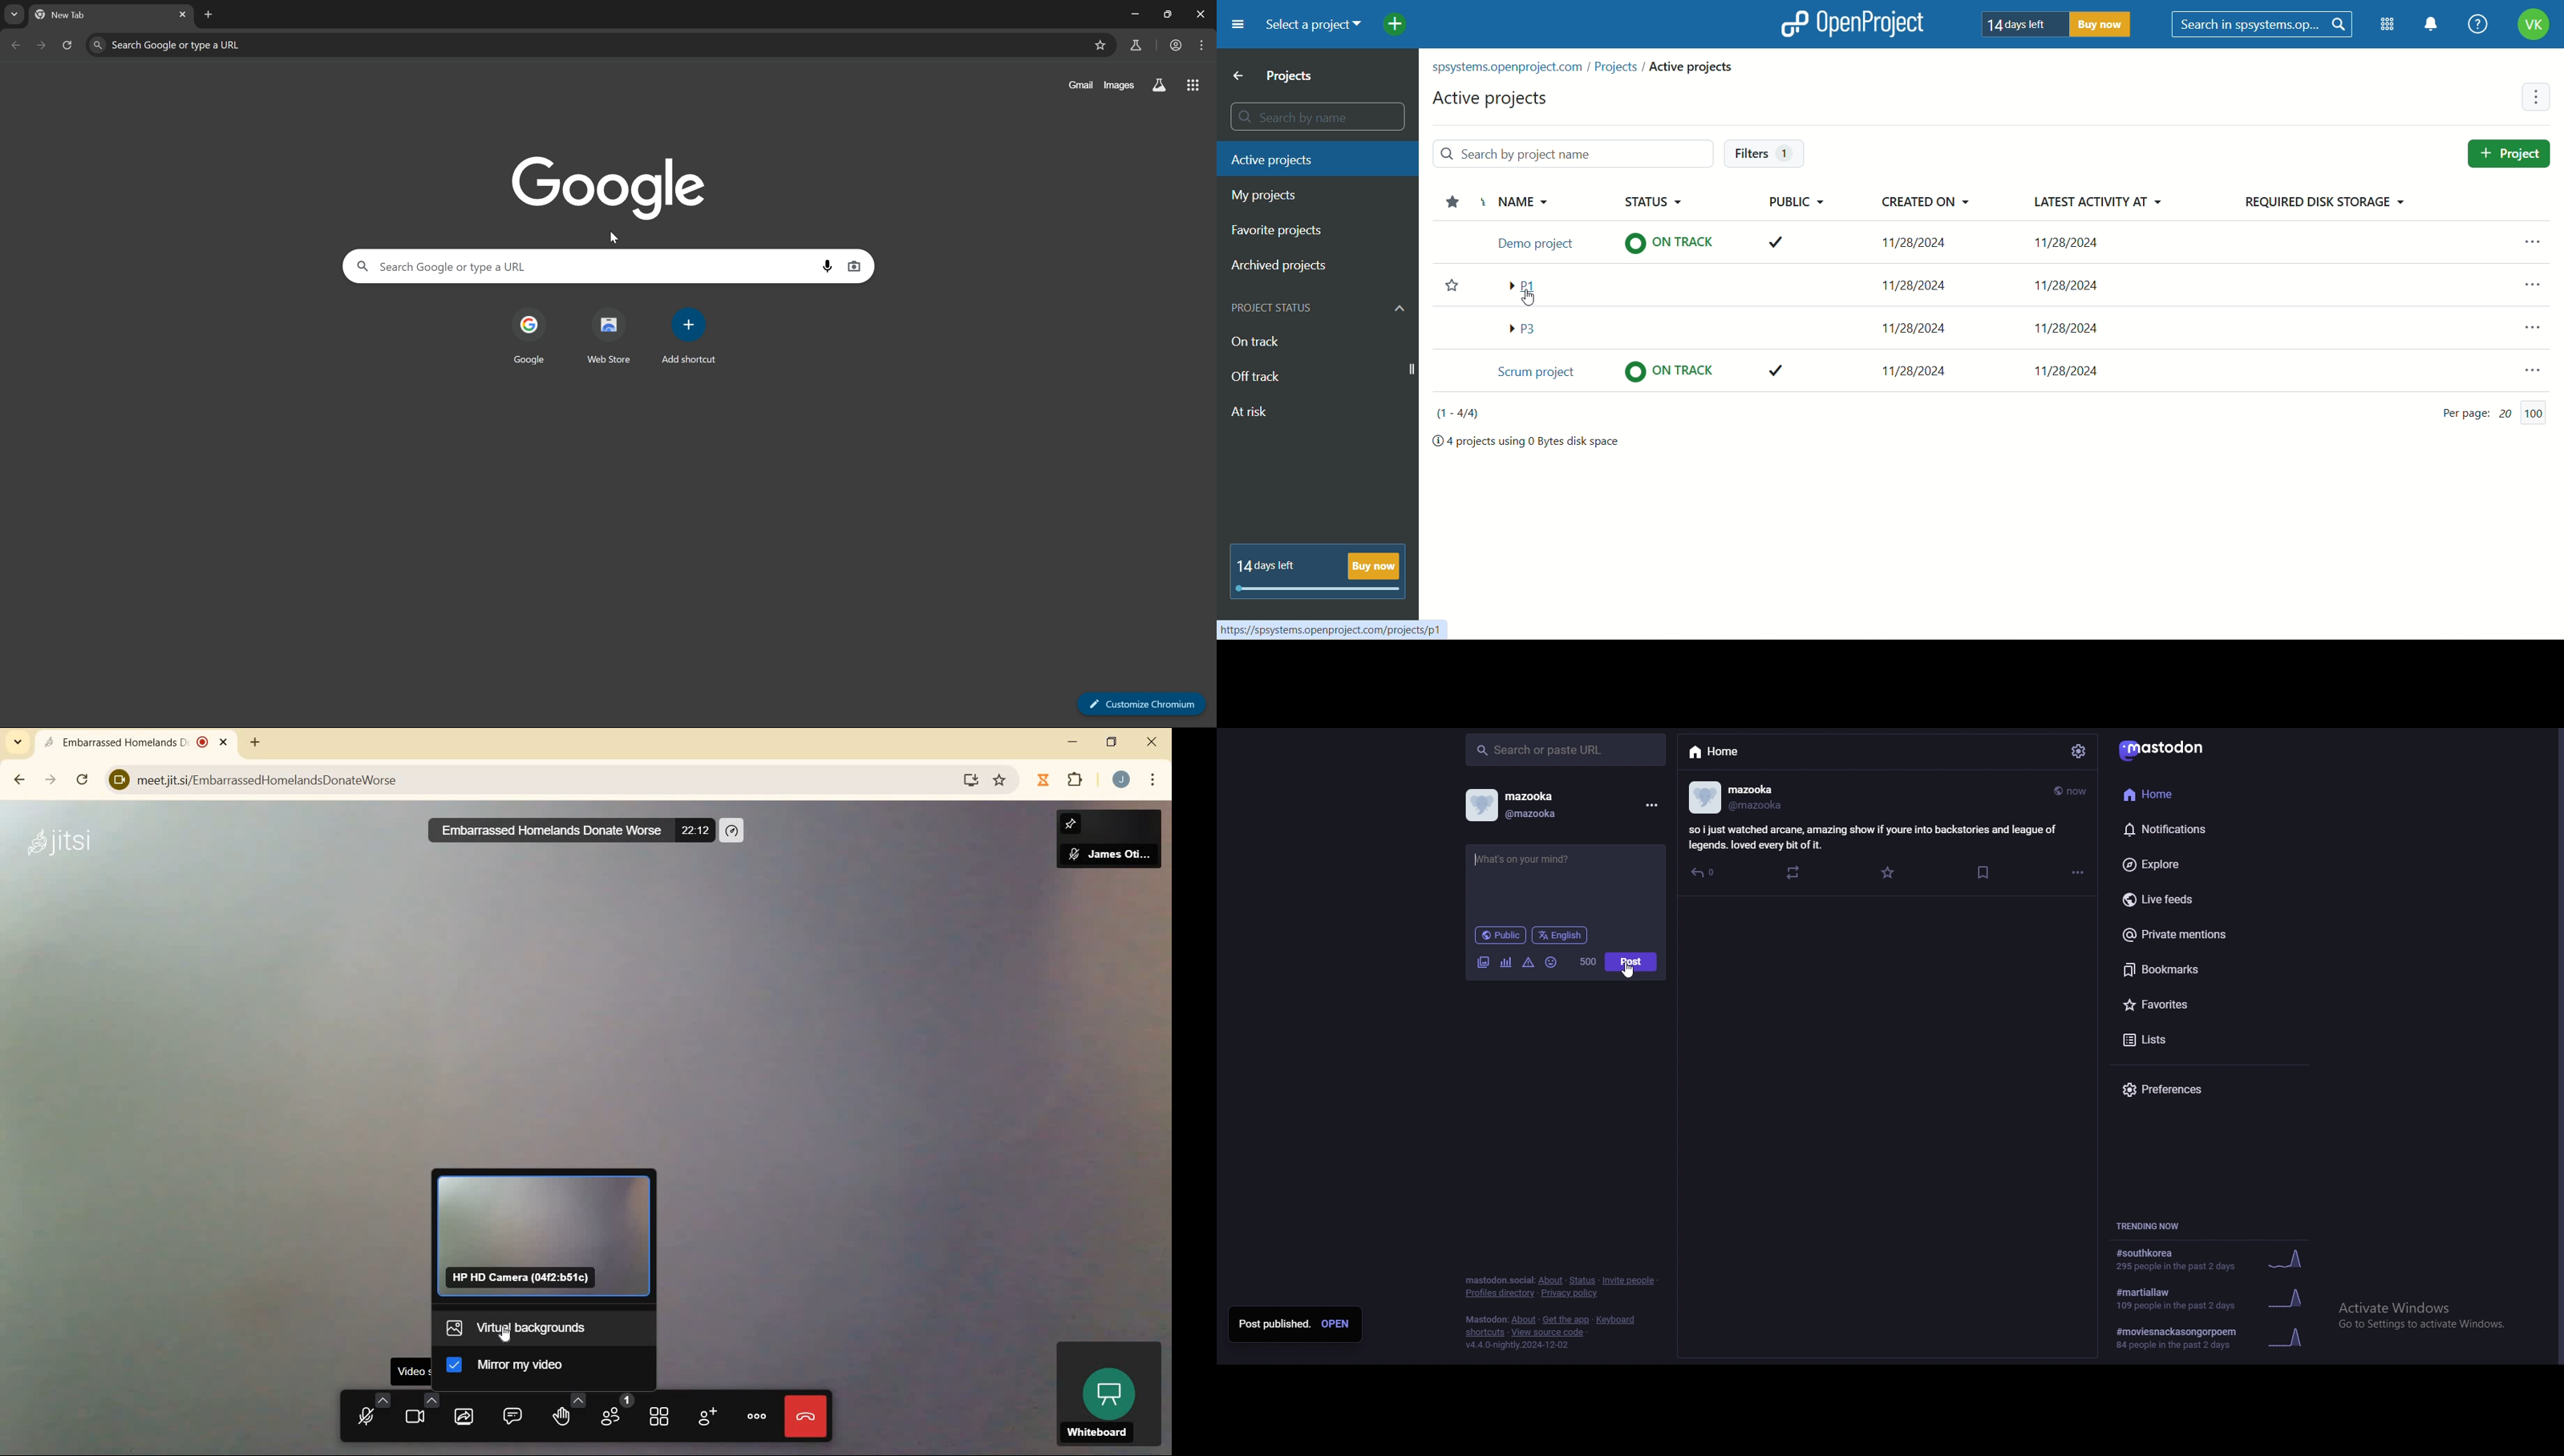 This screenshot has width=2576, height=1456. Describe the element at coordinates (1665, 196) in the screenshot. I see `status` at that location.